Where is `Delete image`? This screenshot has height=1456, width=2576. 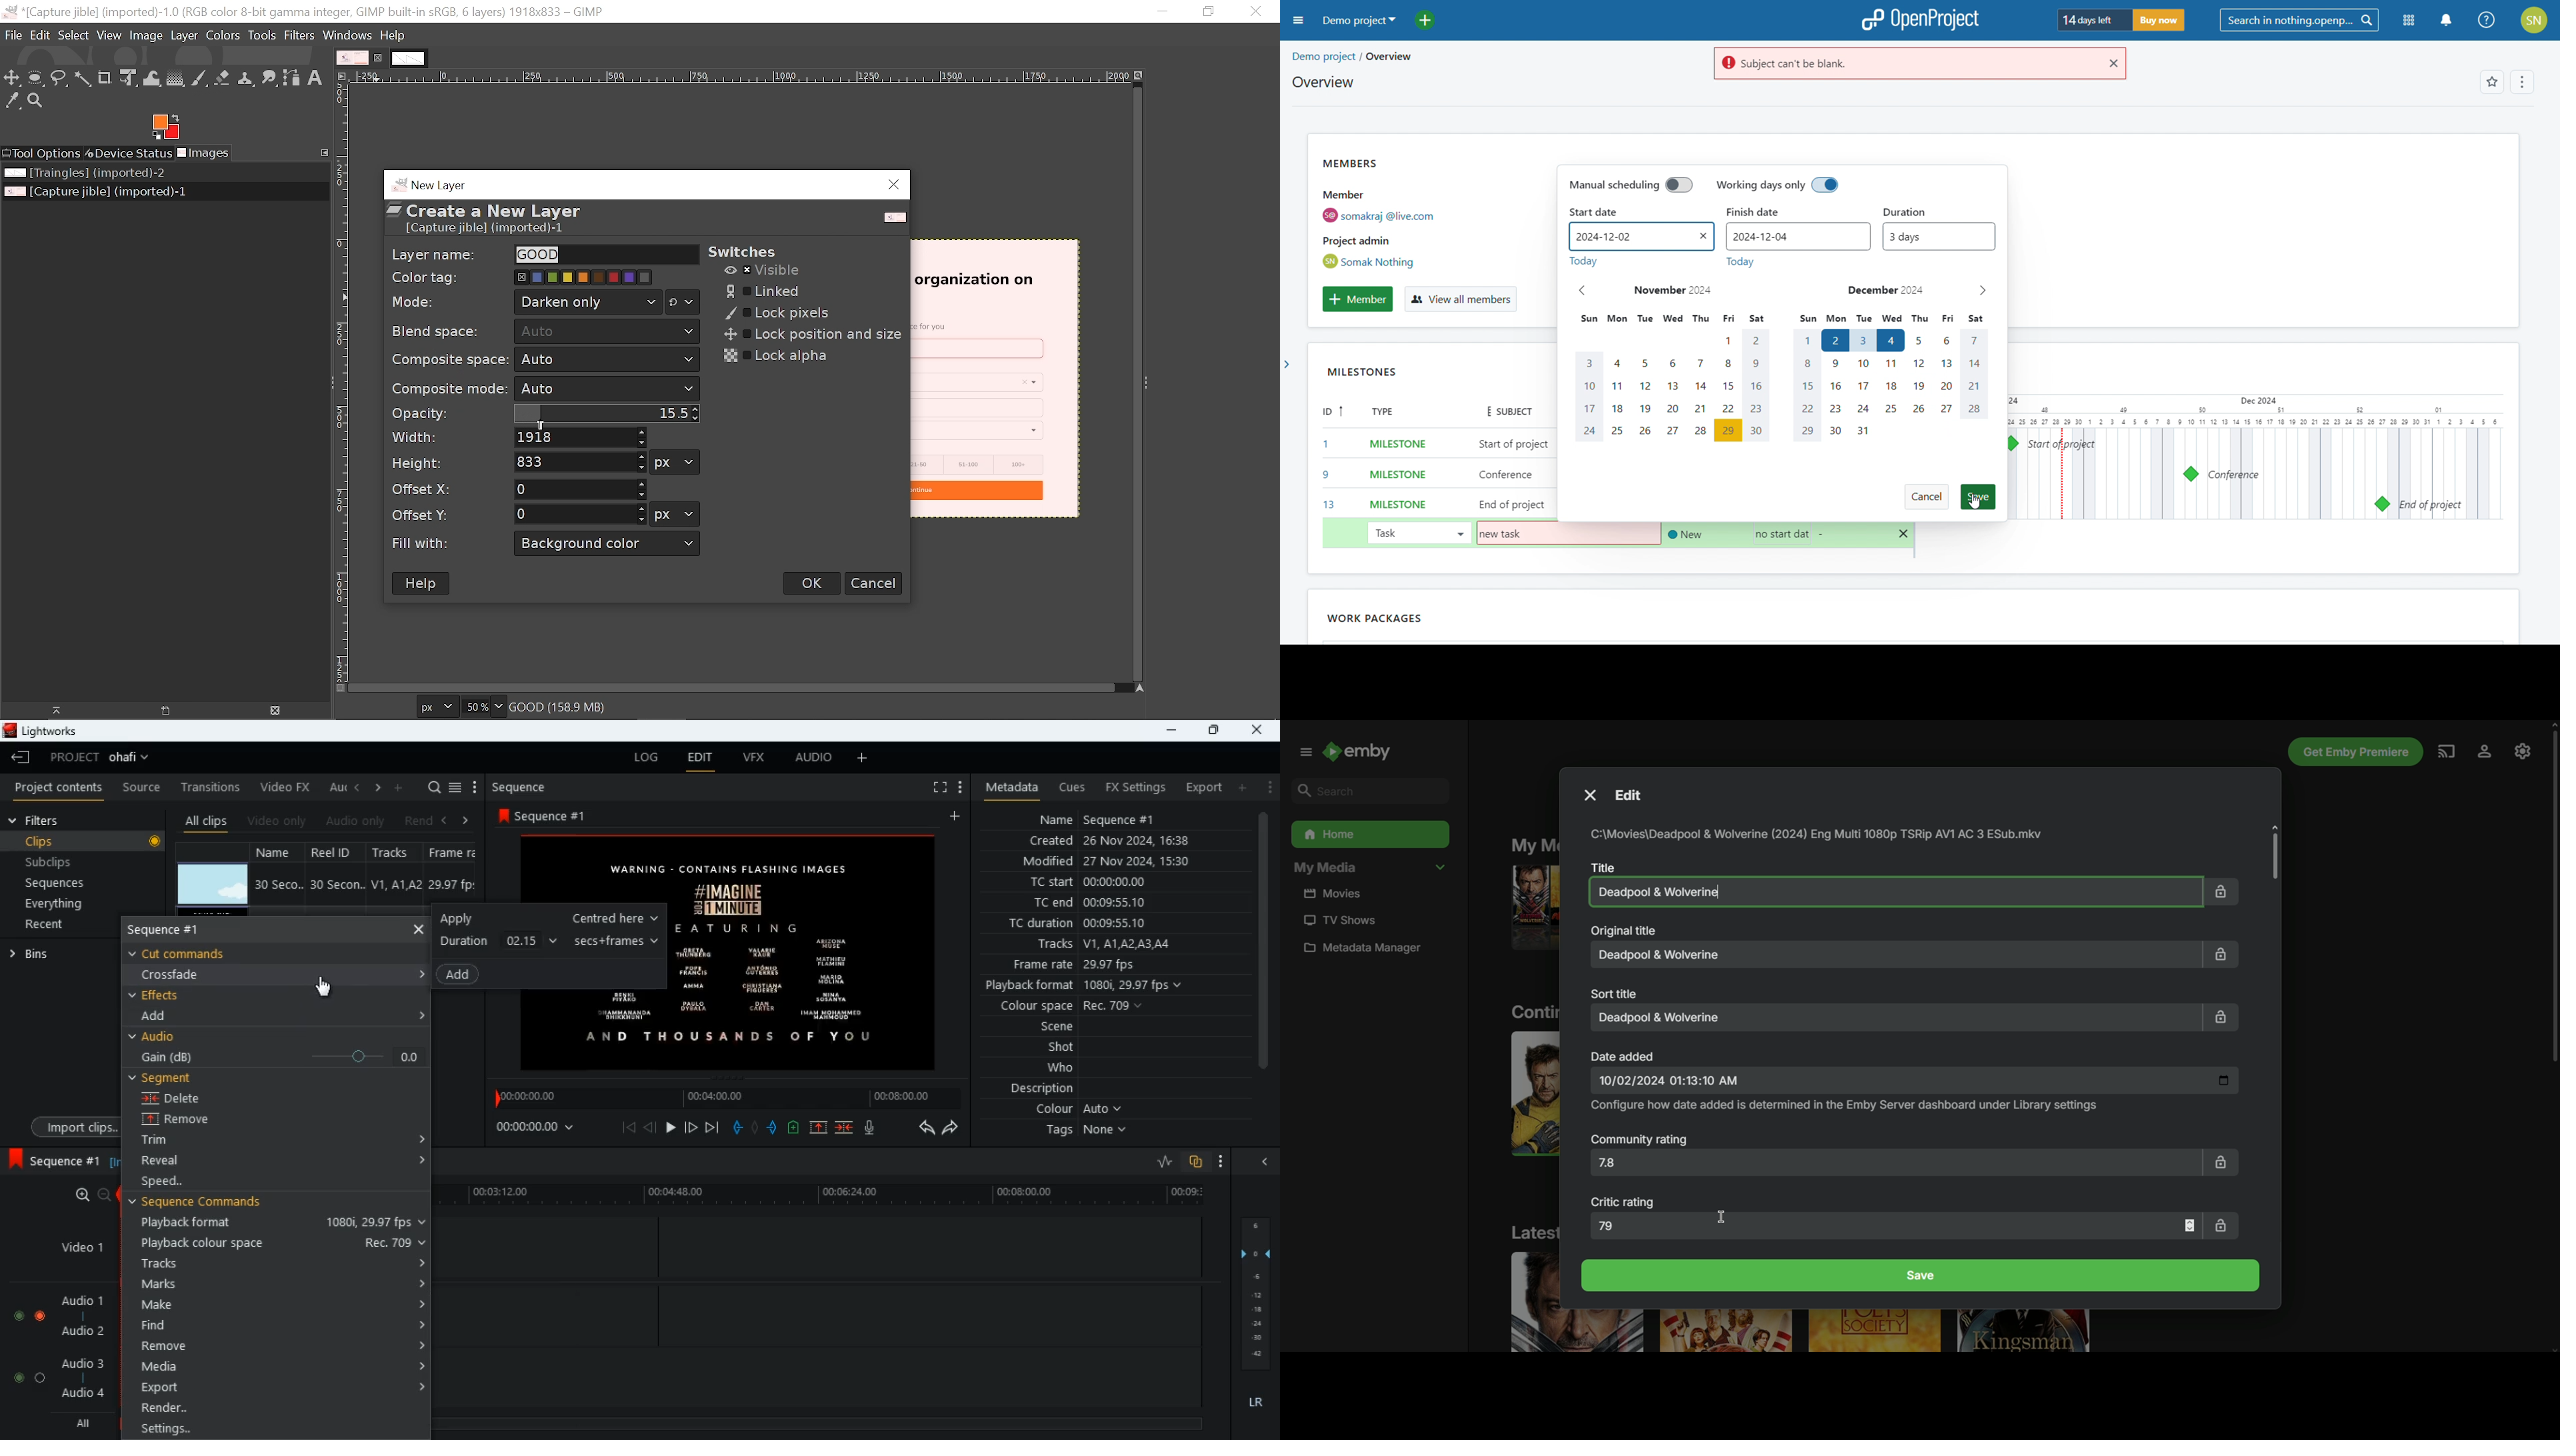 Delete image is located at coordinates (275, 711).